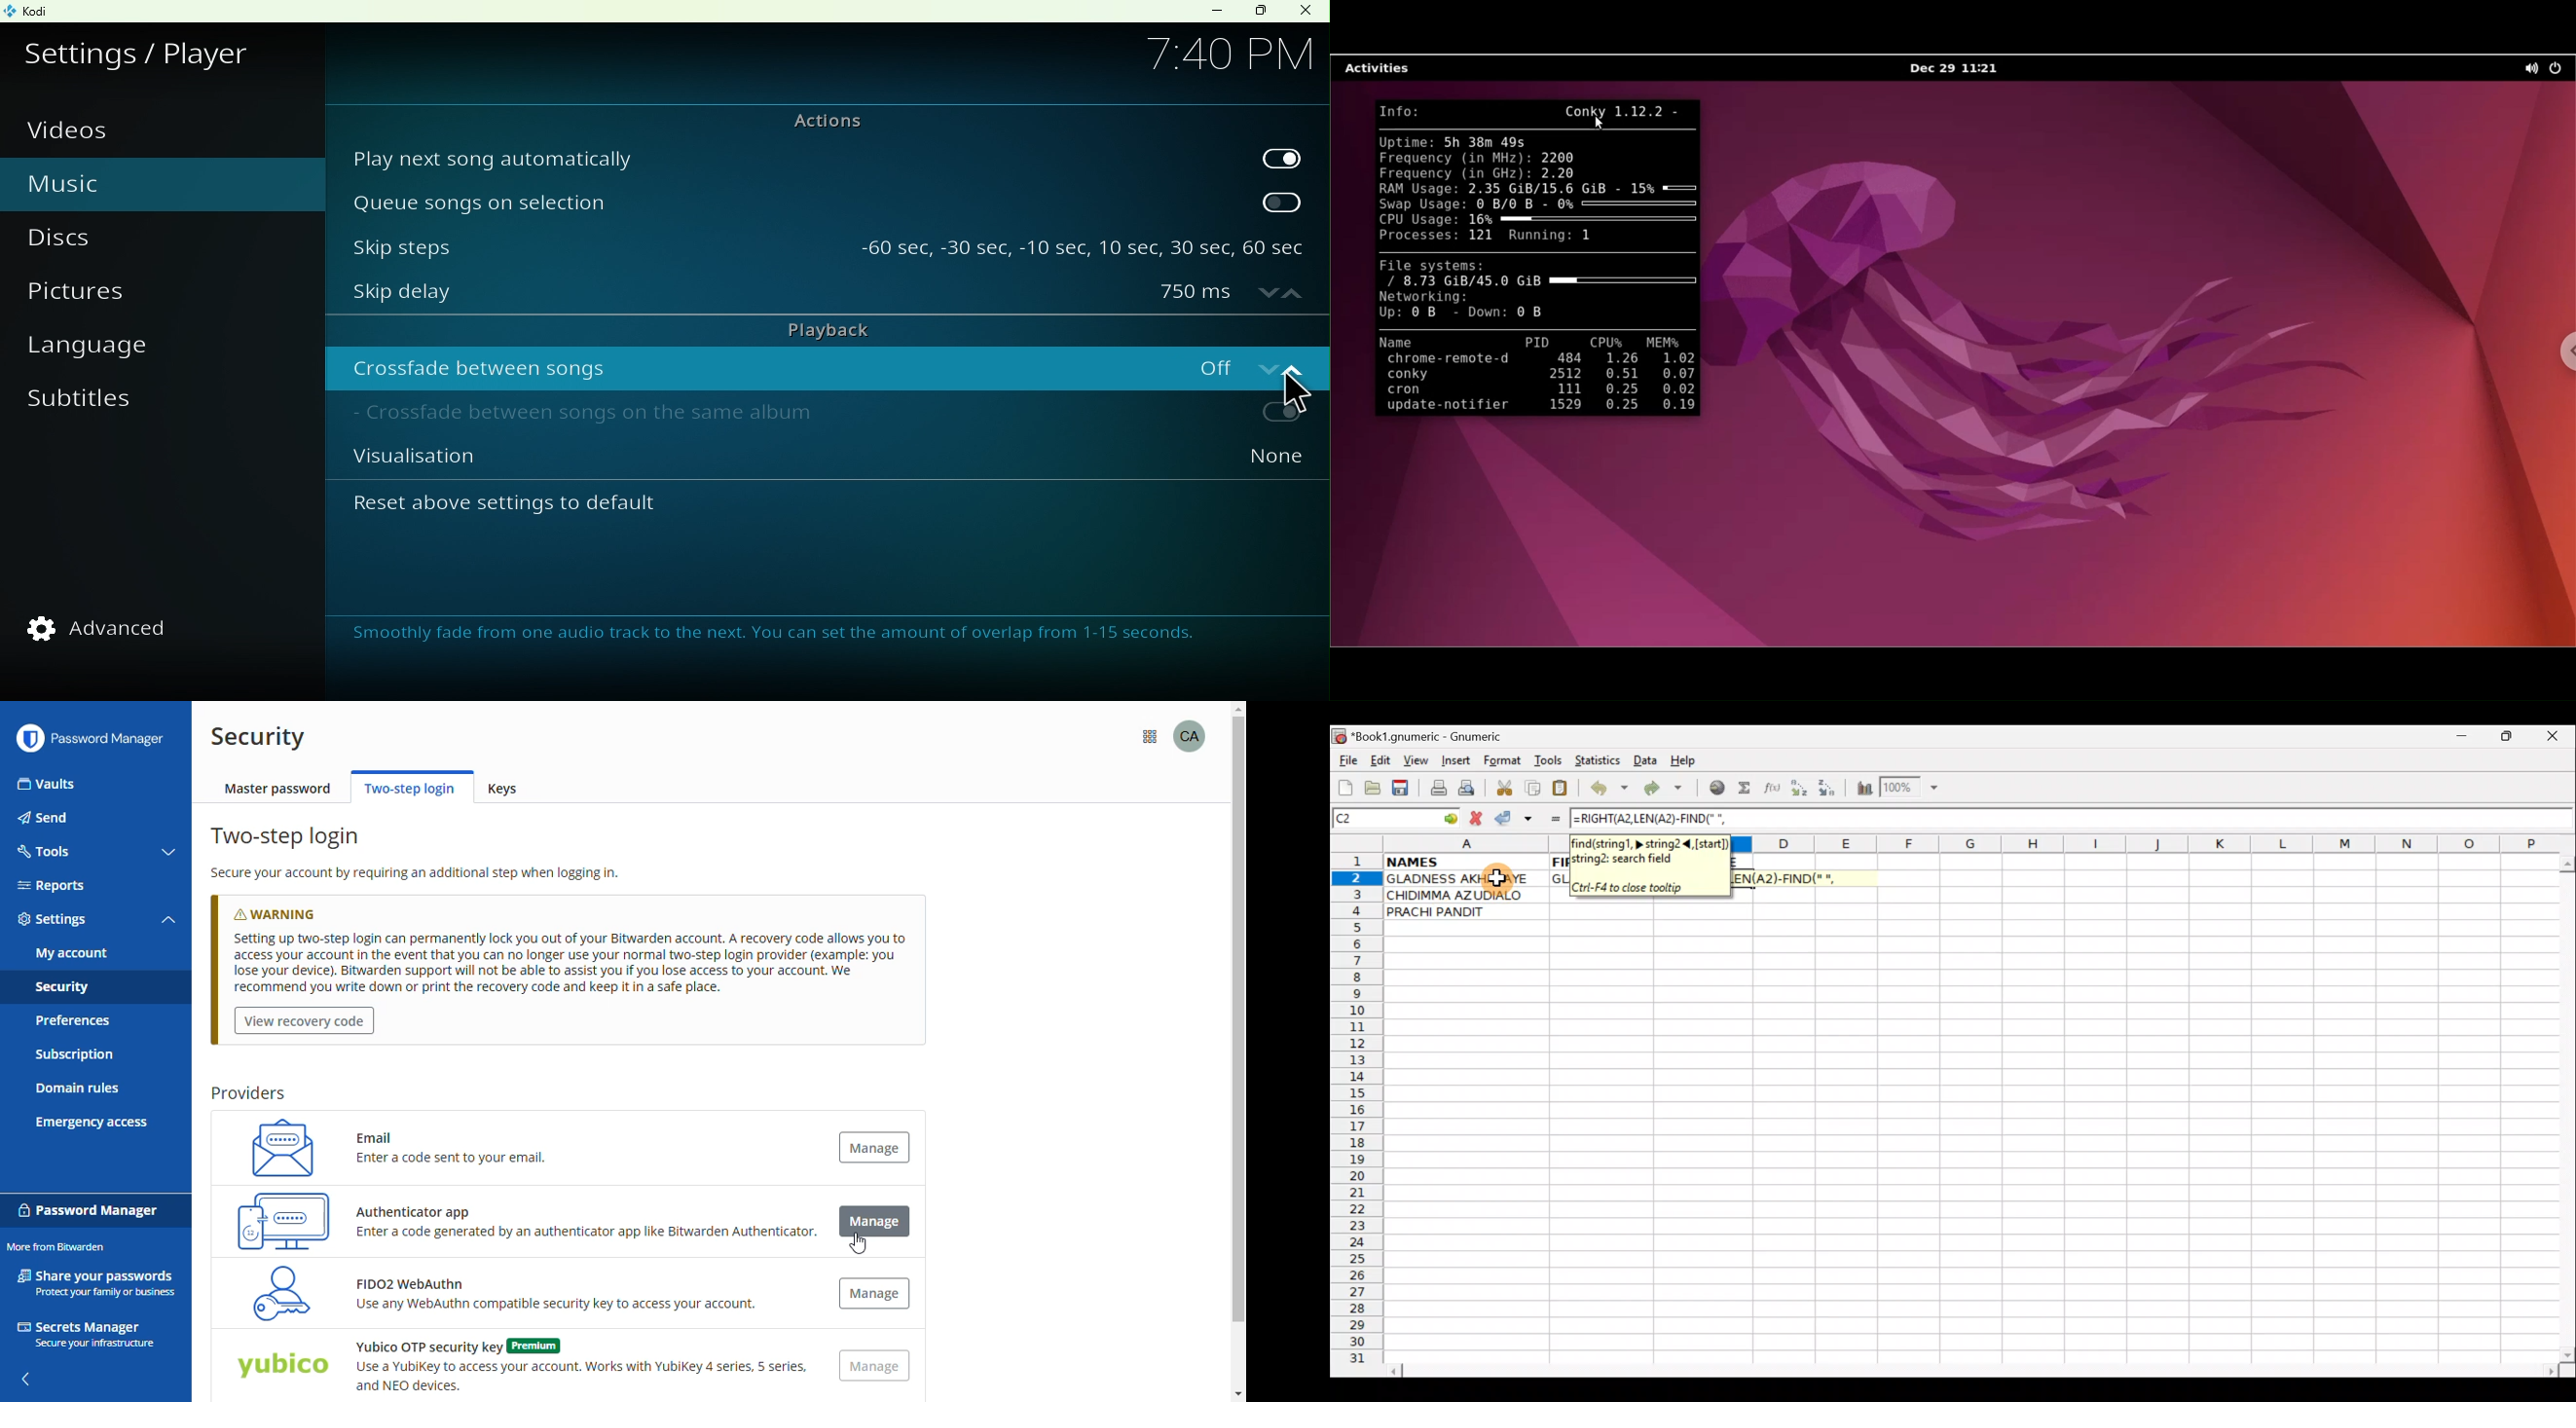 This screenshot has width=2576, height=1428. I want to click on None, so click(1233, 462).